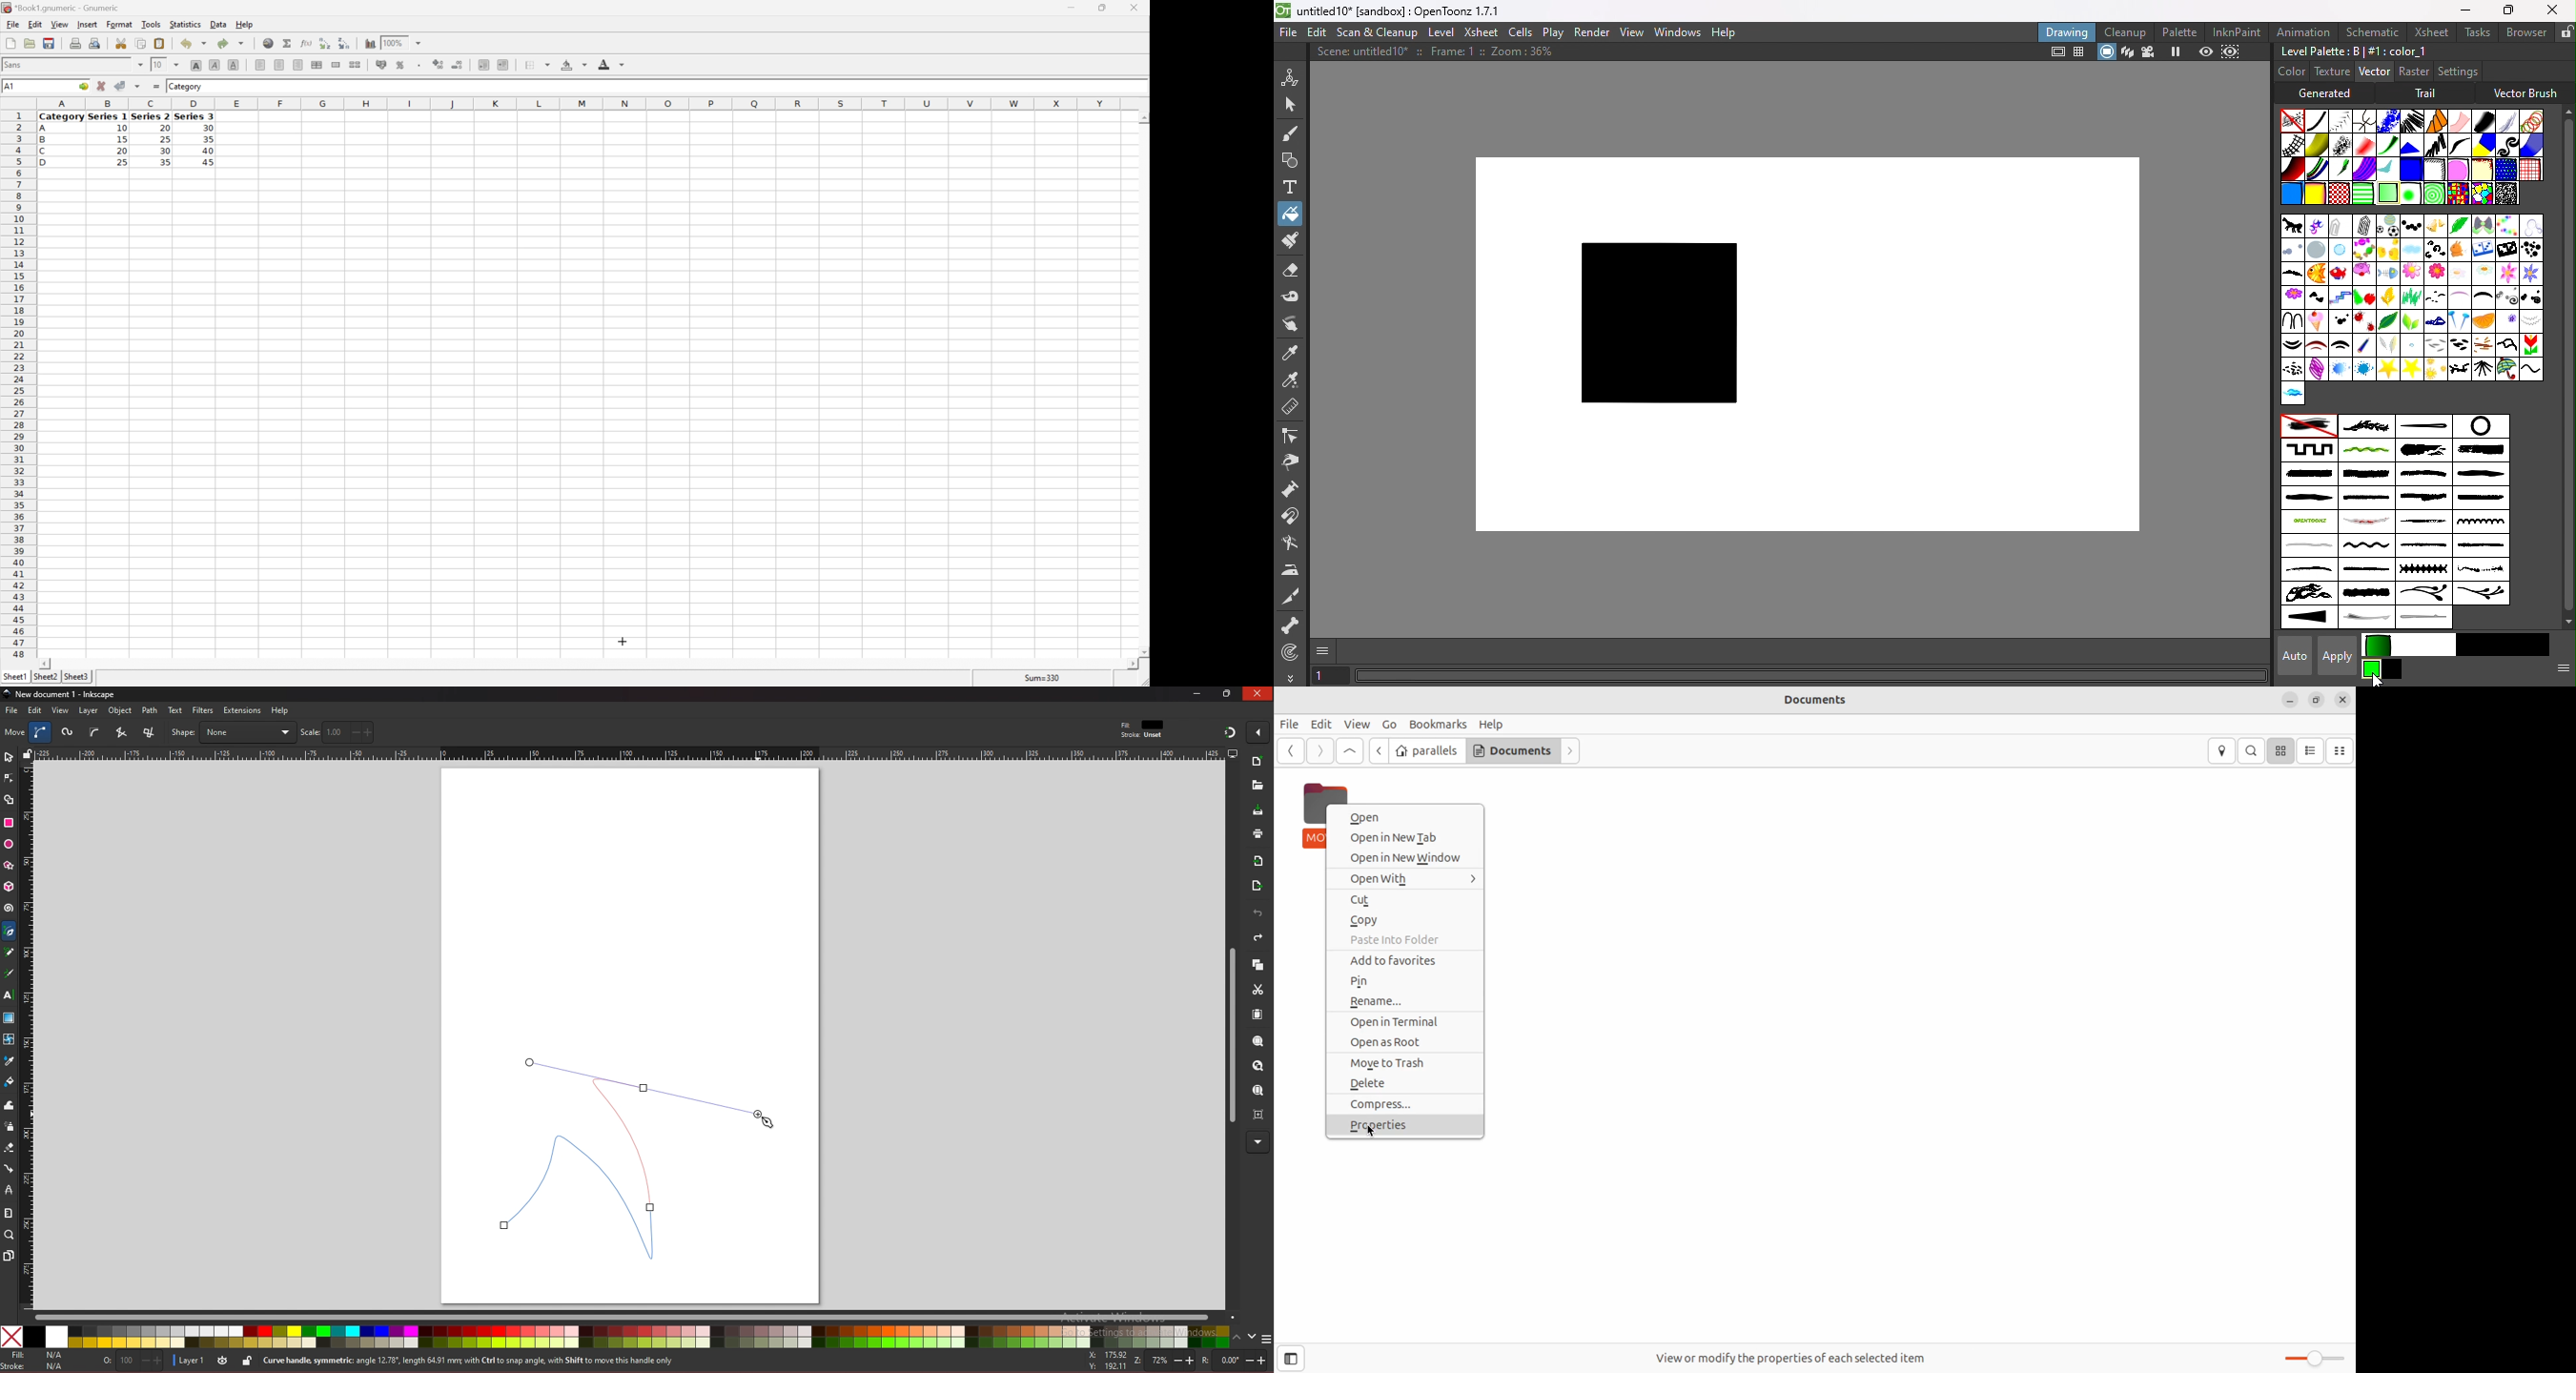  What do you see at coordinates (2507, 320) in the screenshot?
I see `Pansee` at bounding box center [2507, 320].